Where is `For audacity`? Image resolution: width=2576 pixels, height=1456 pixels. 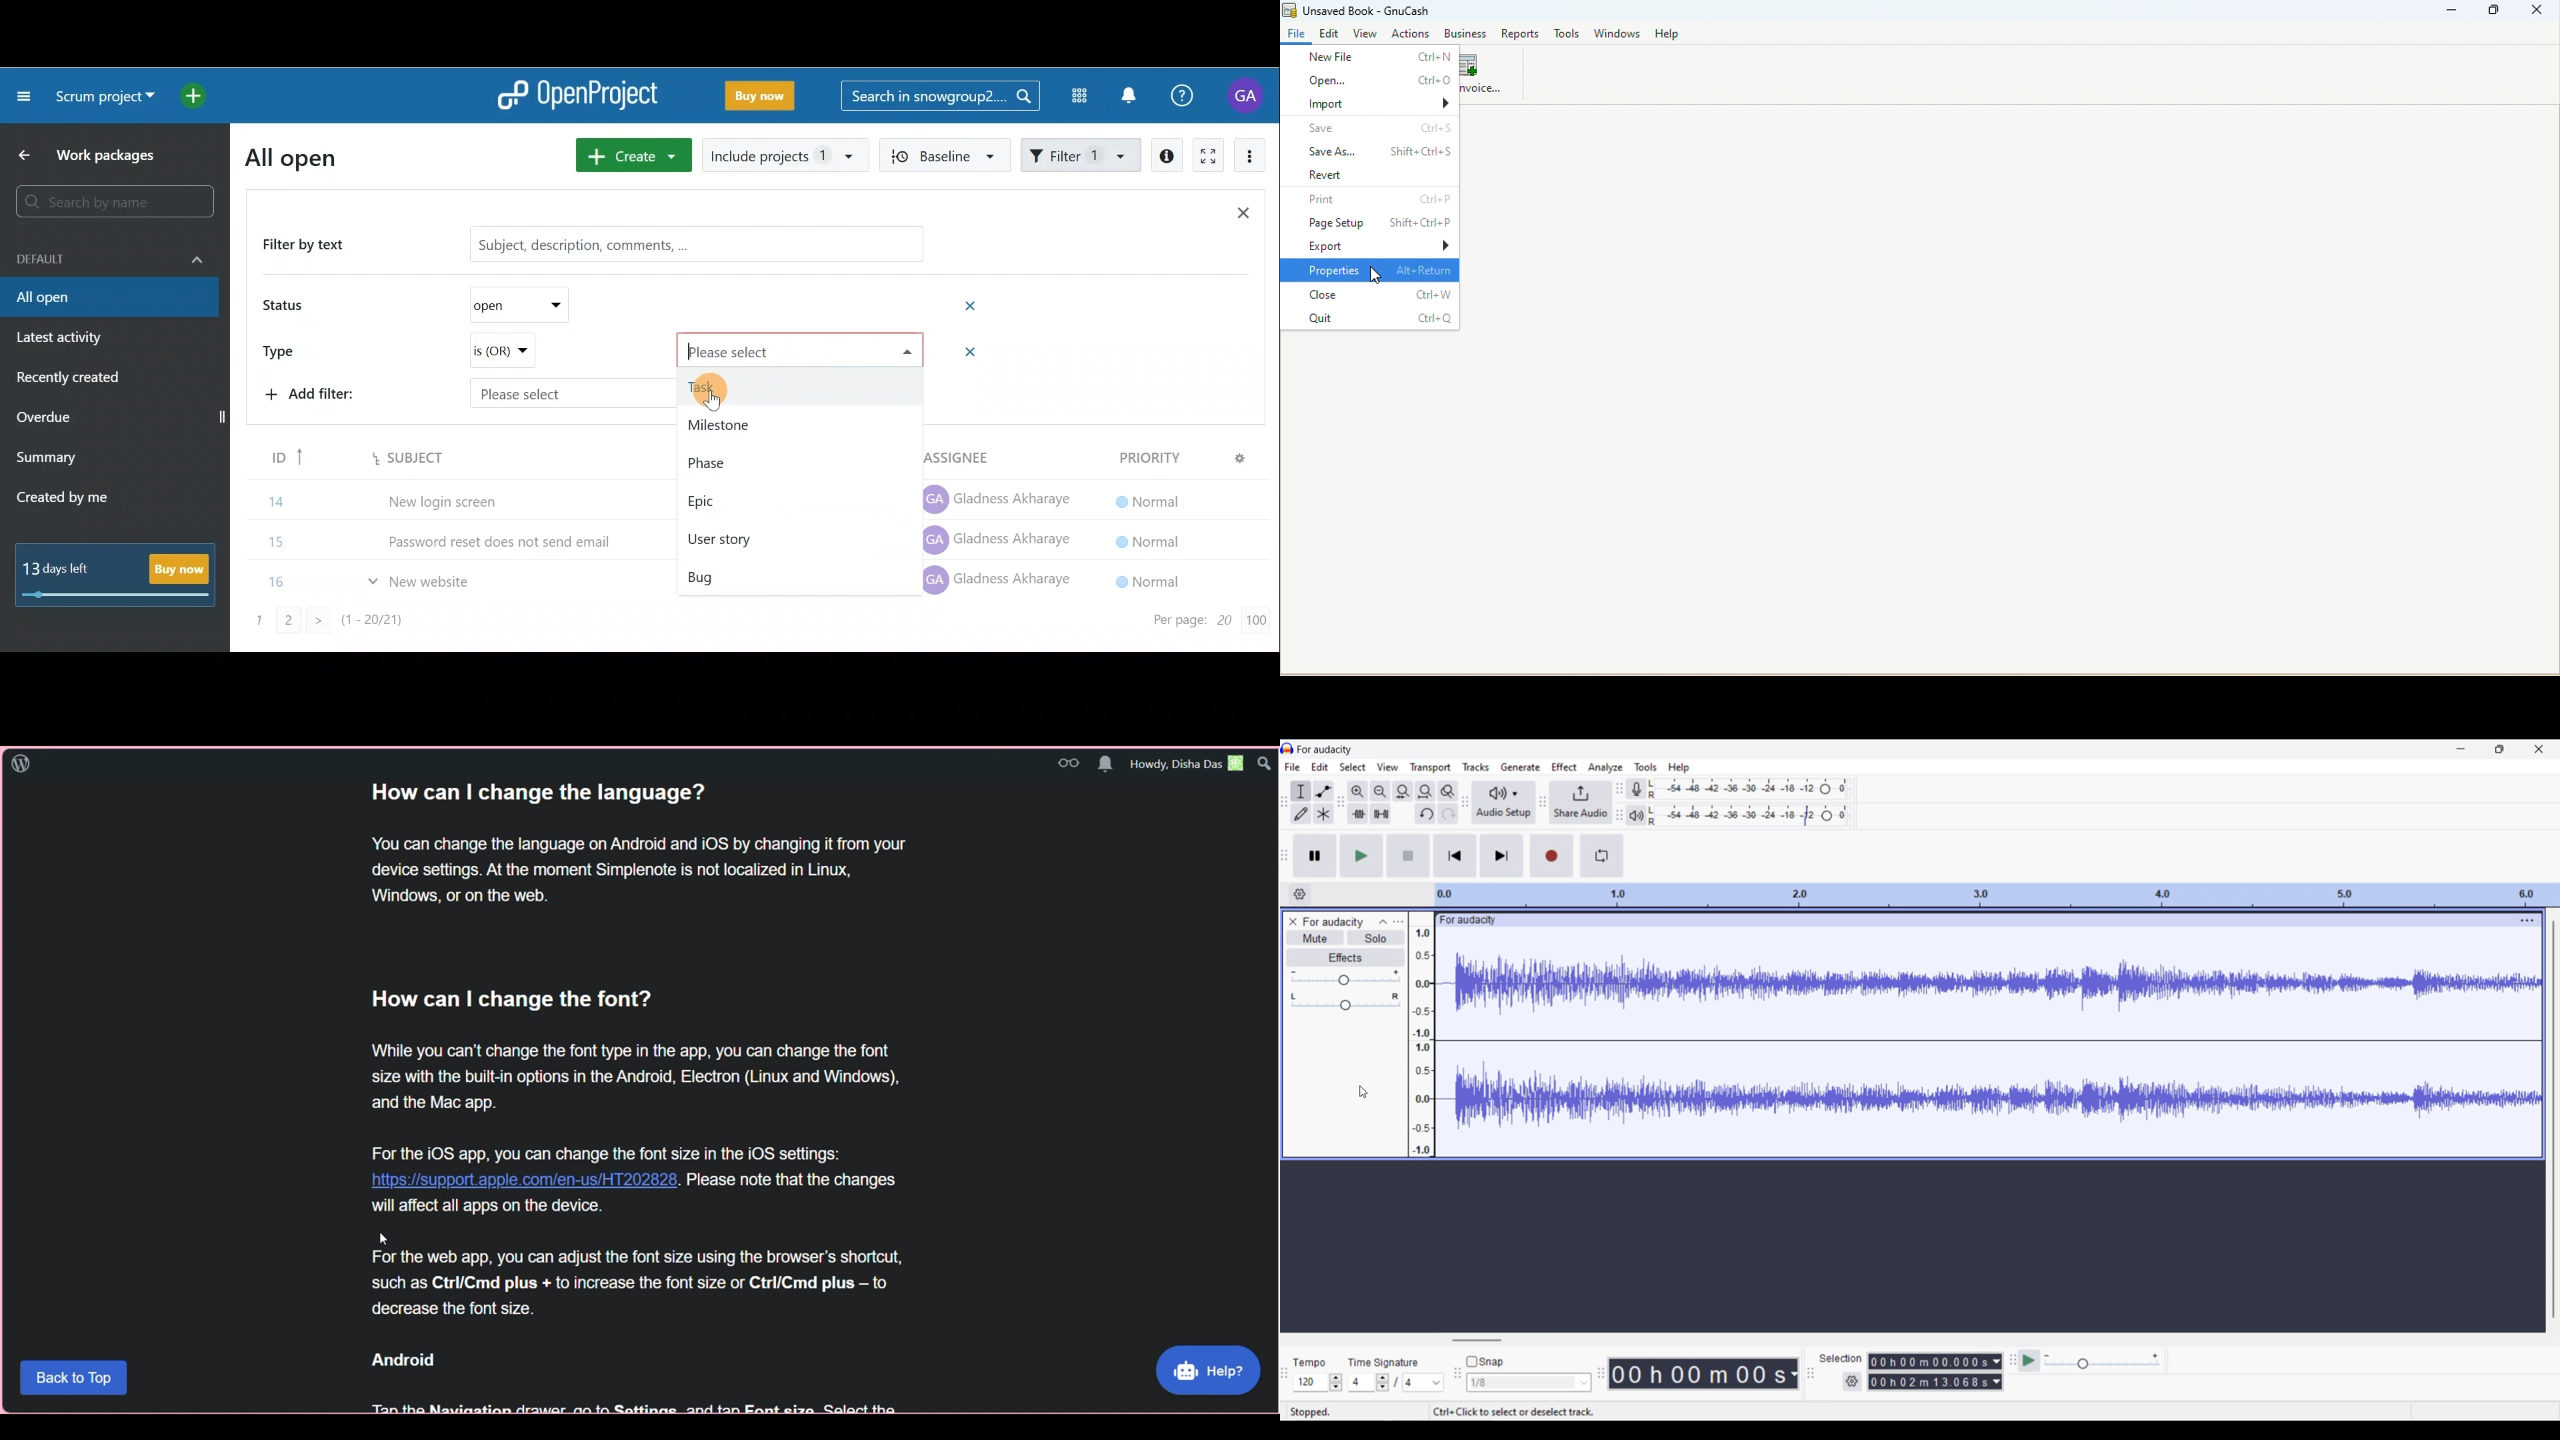
For audacity is located at coordinates (1325, 750).